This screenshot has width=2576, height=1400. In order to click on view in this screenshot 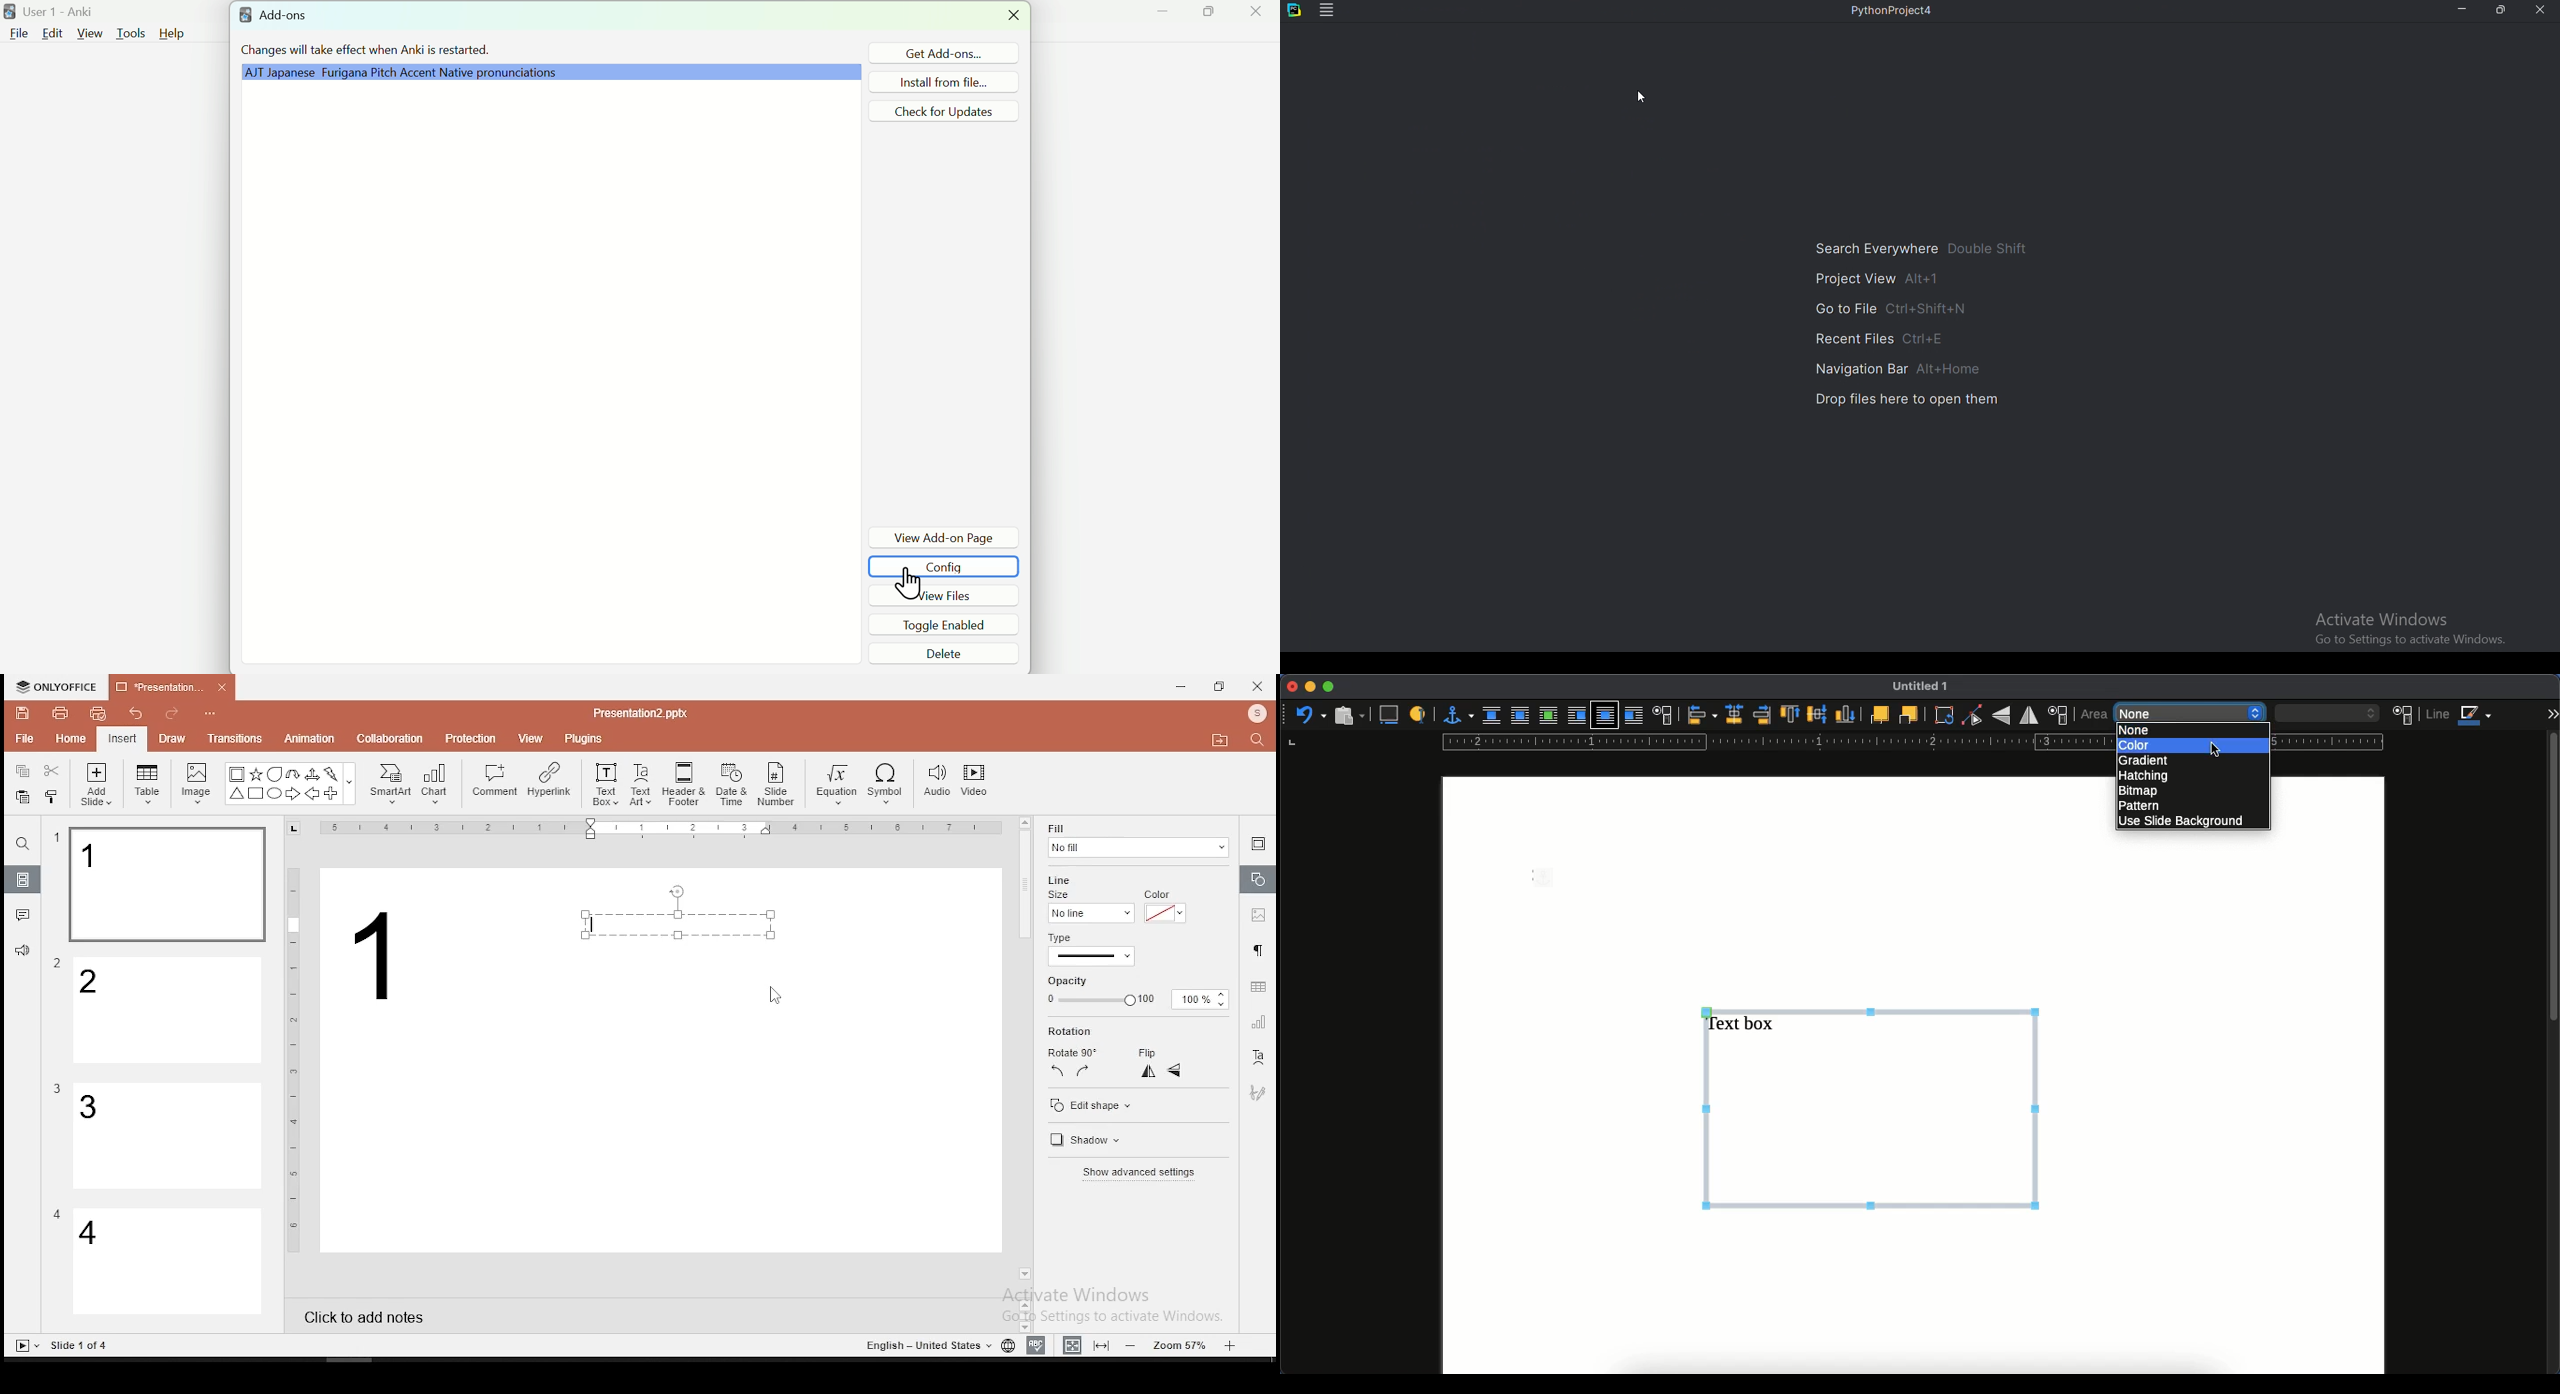, I will do `click(532, 737)`.